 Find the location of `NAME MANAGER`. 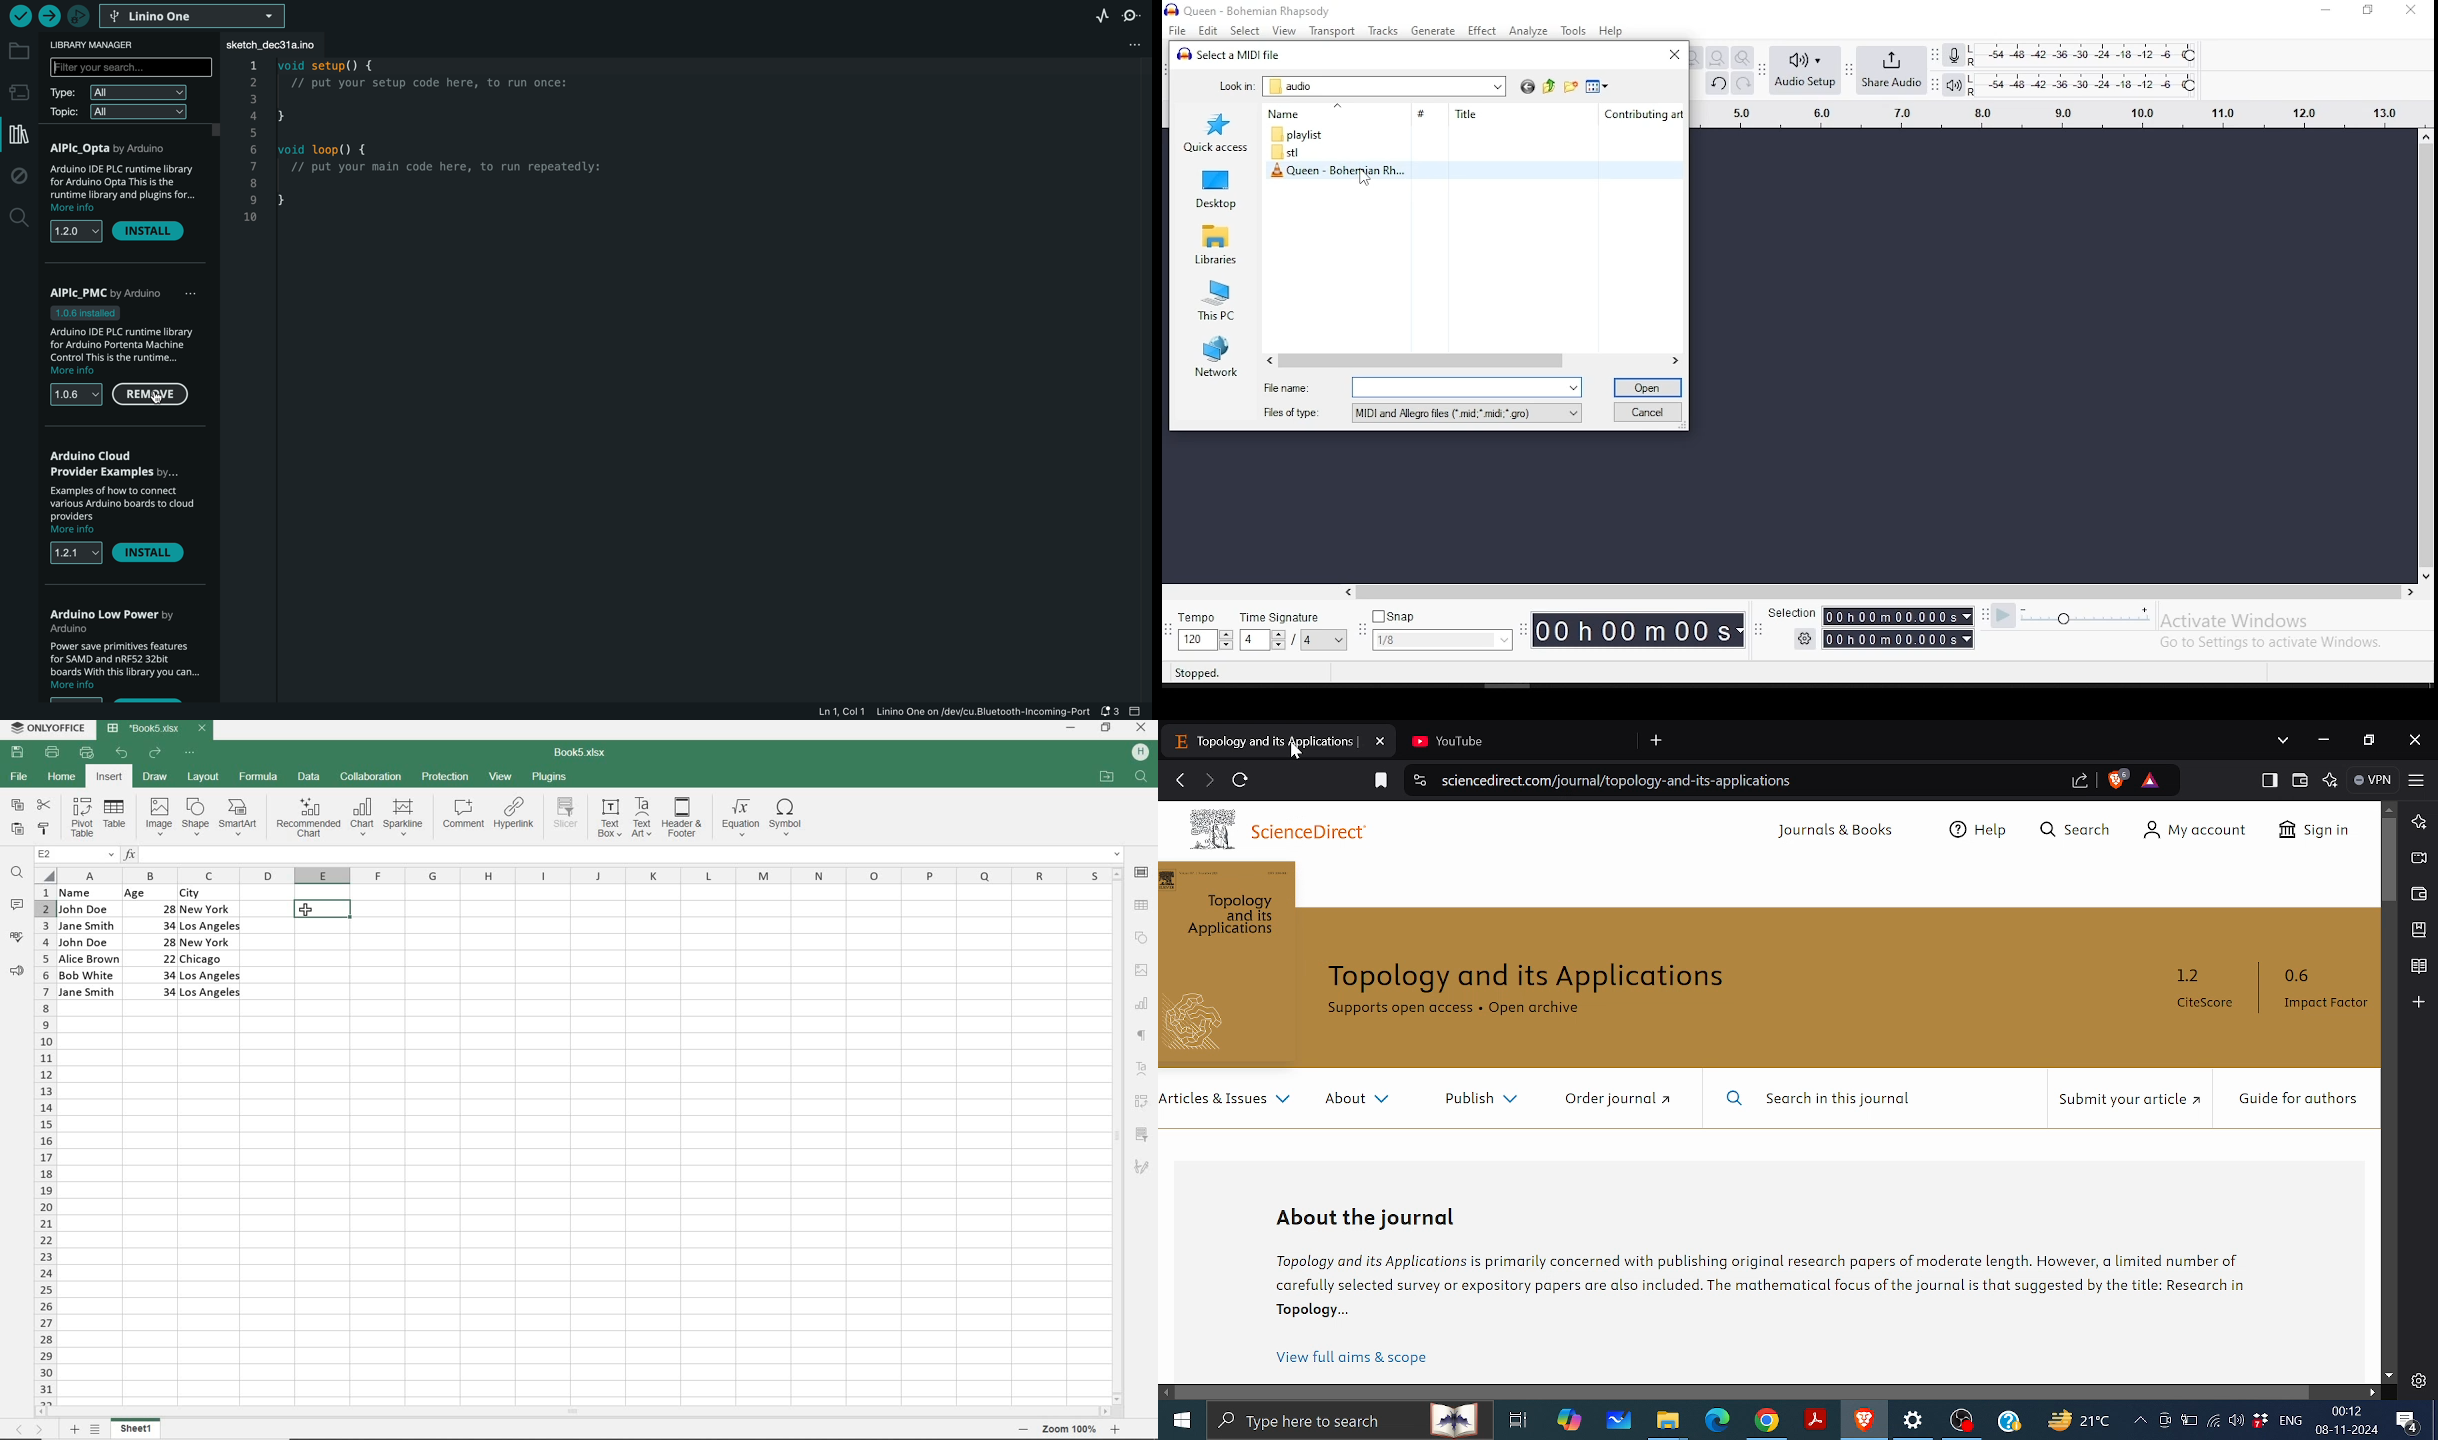

NAME MANAGER is located at coordinates (74, 854).